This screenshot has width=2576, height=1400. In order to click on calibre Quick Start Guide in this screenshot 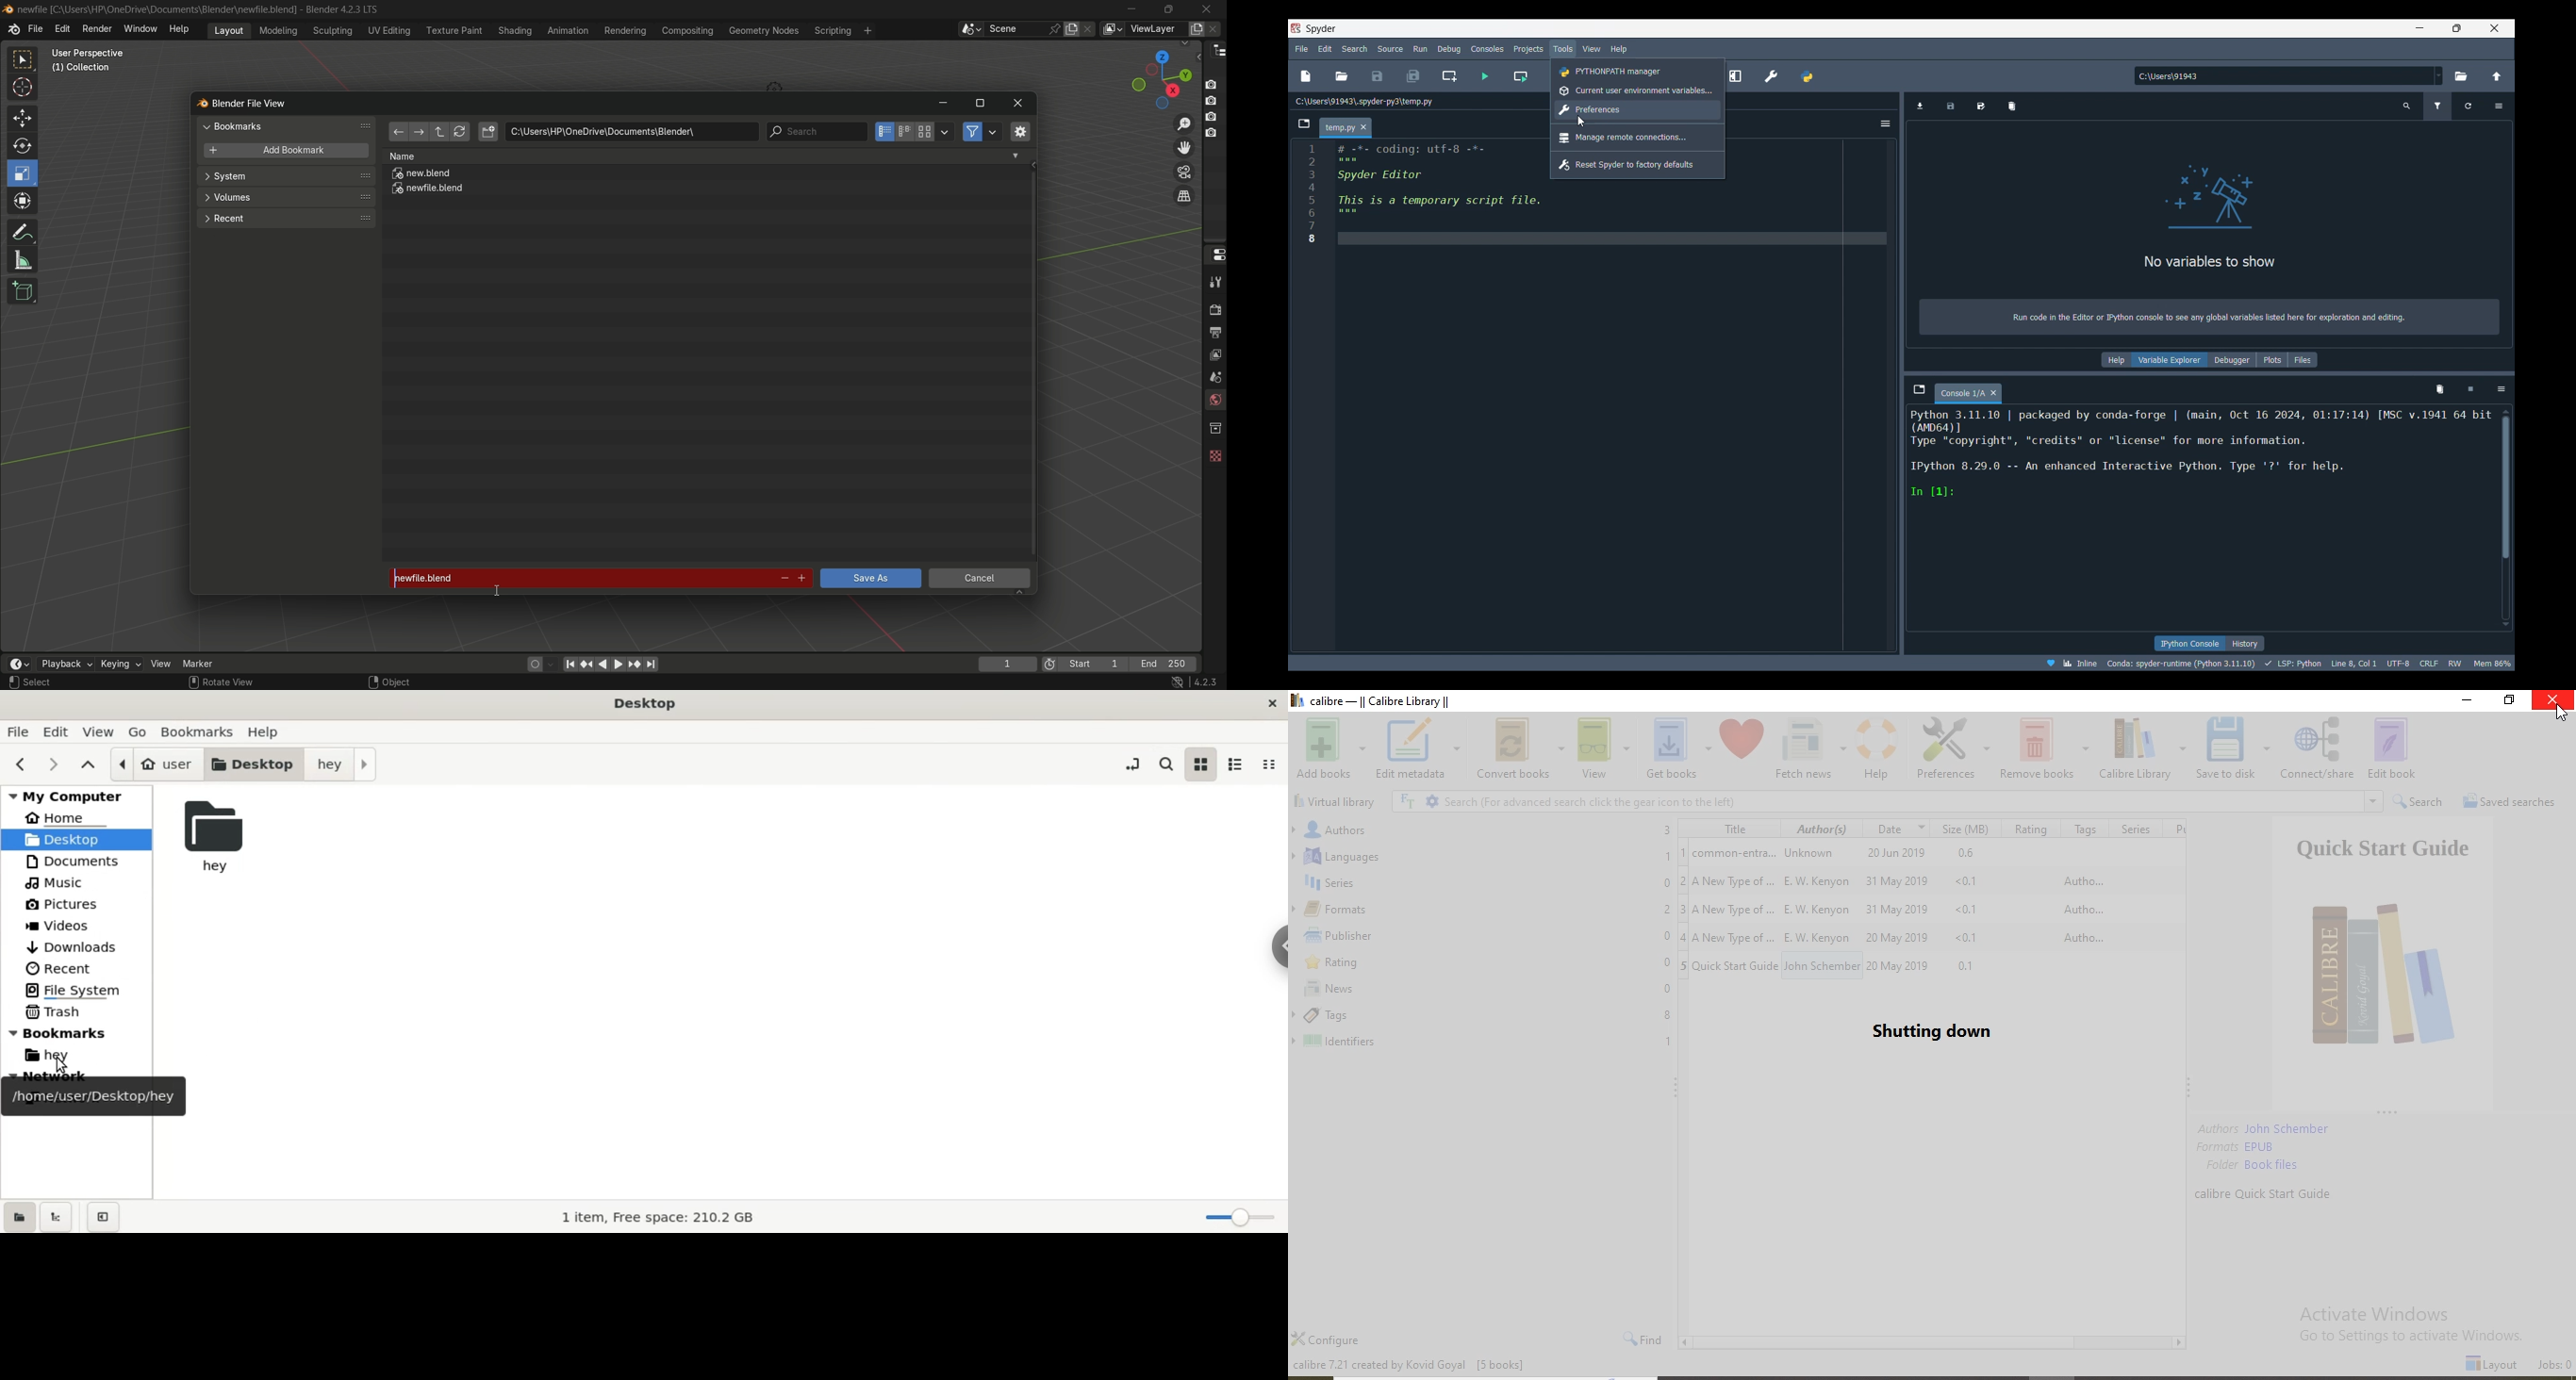, I will do `click(2267, 1193)`.